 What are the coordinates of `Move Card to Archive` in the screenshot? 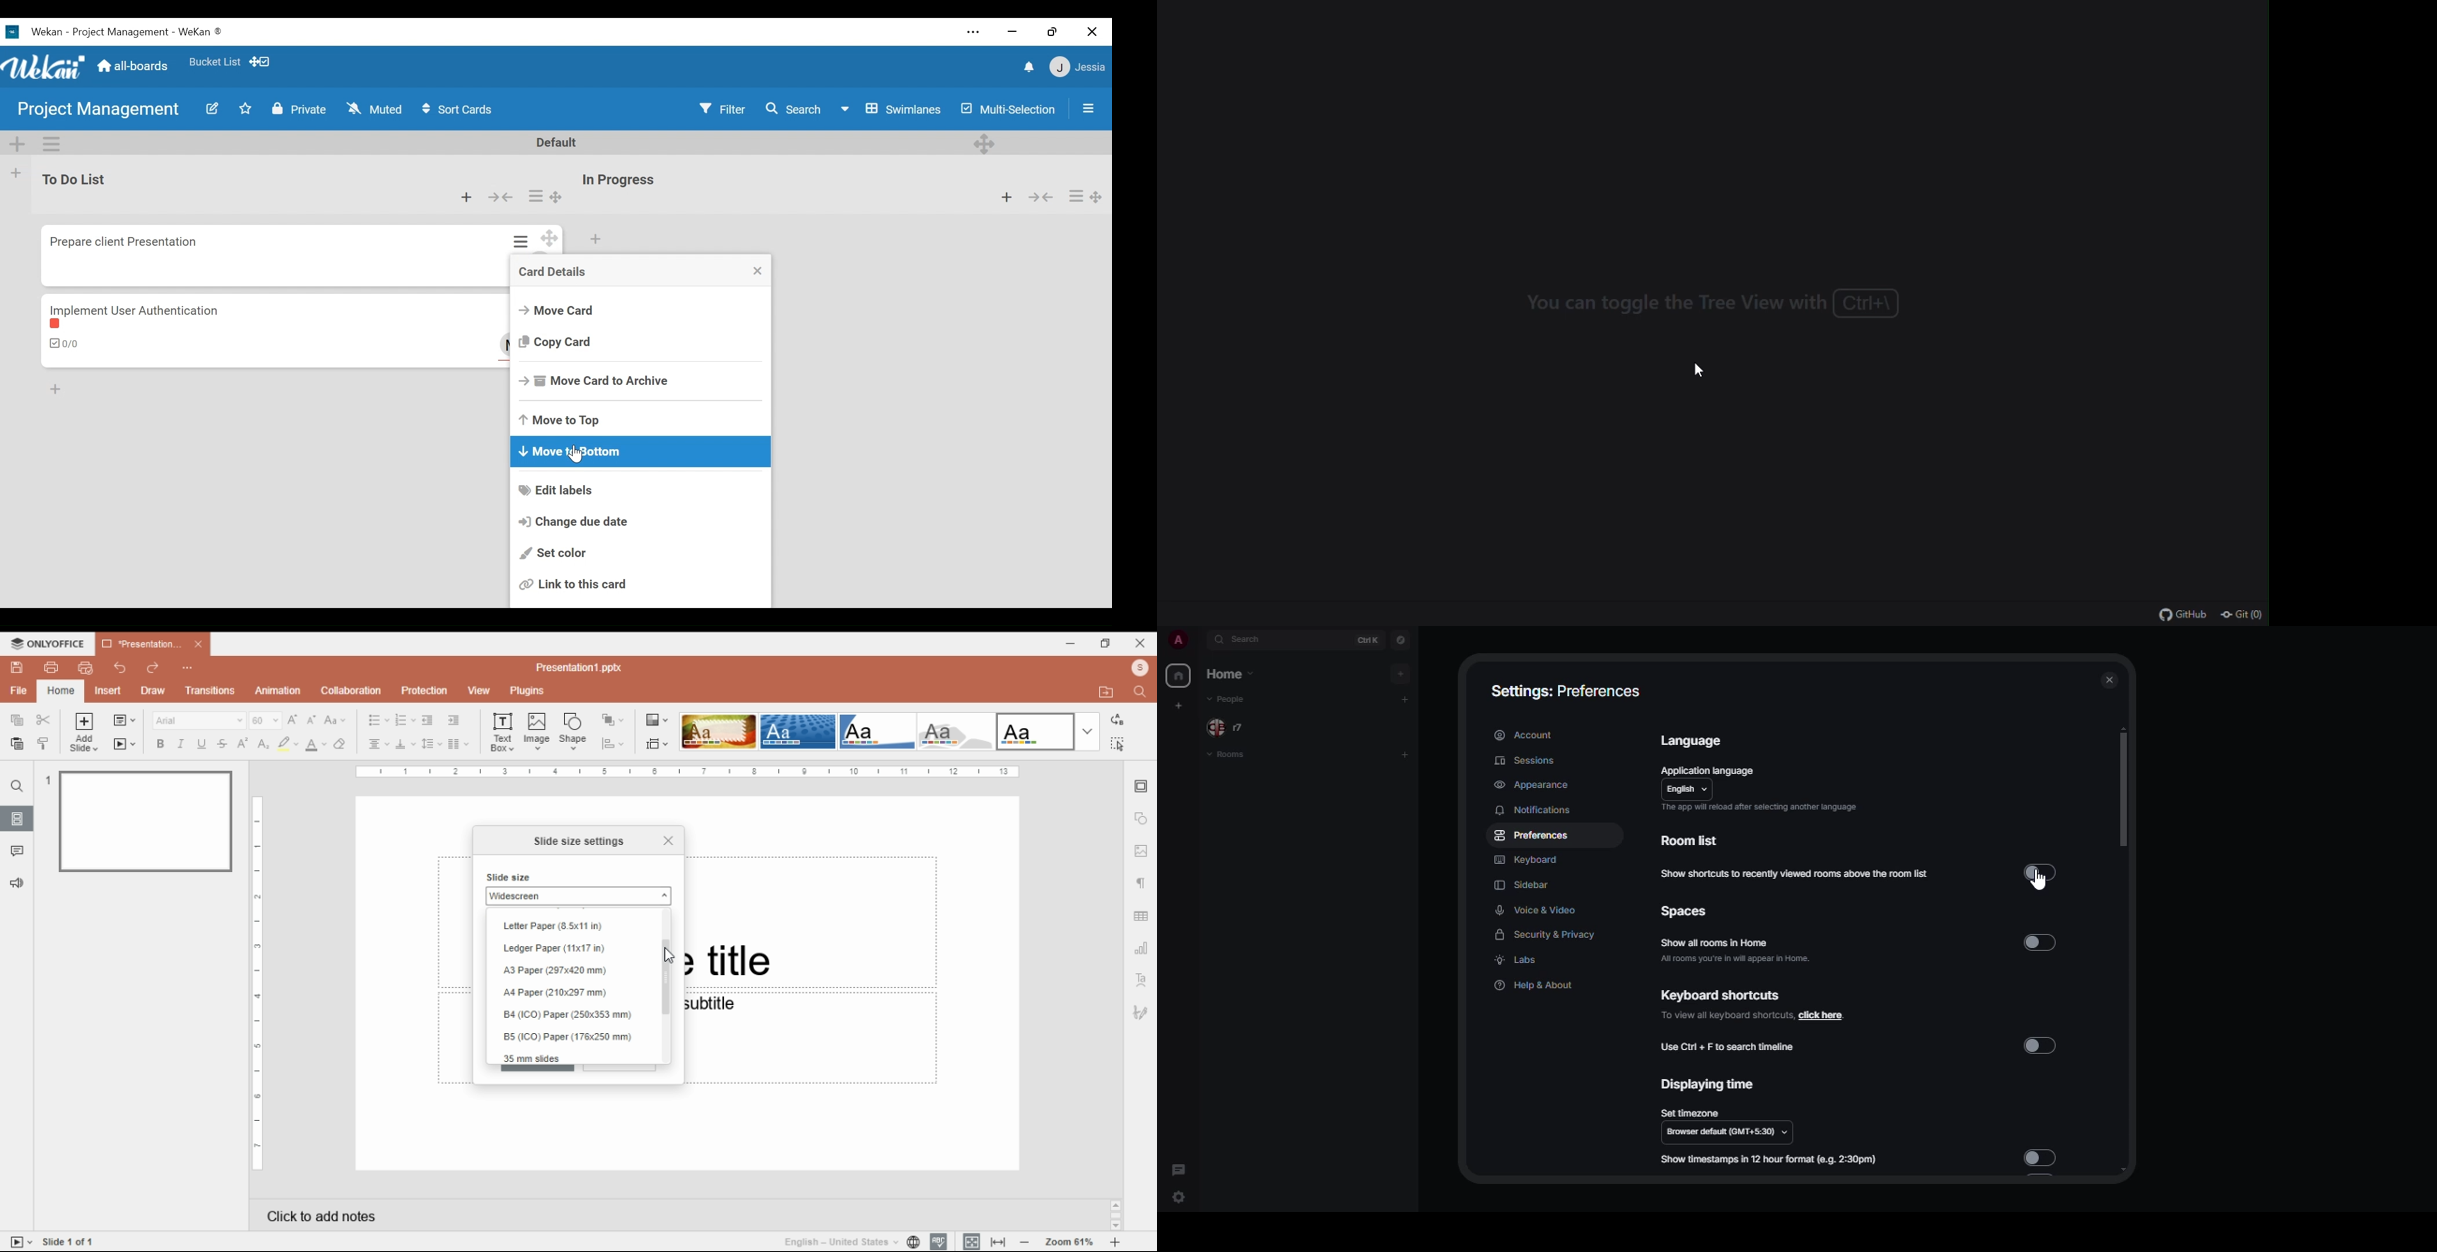 It's located at (596, 381).